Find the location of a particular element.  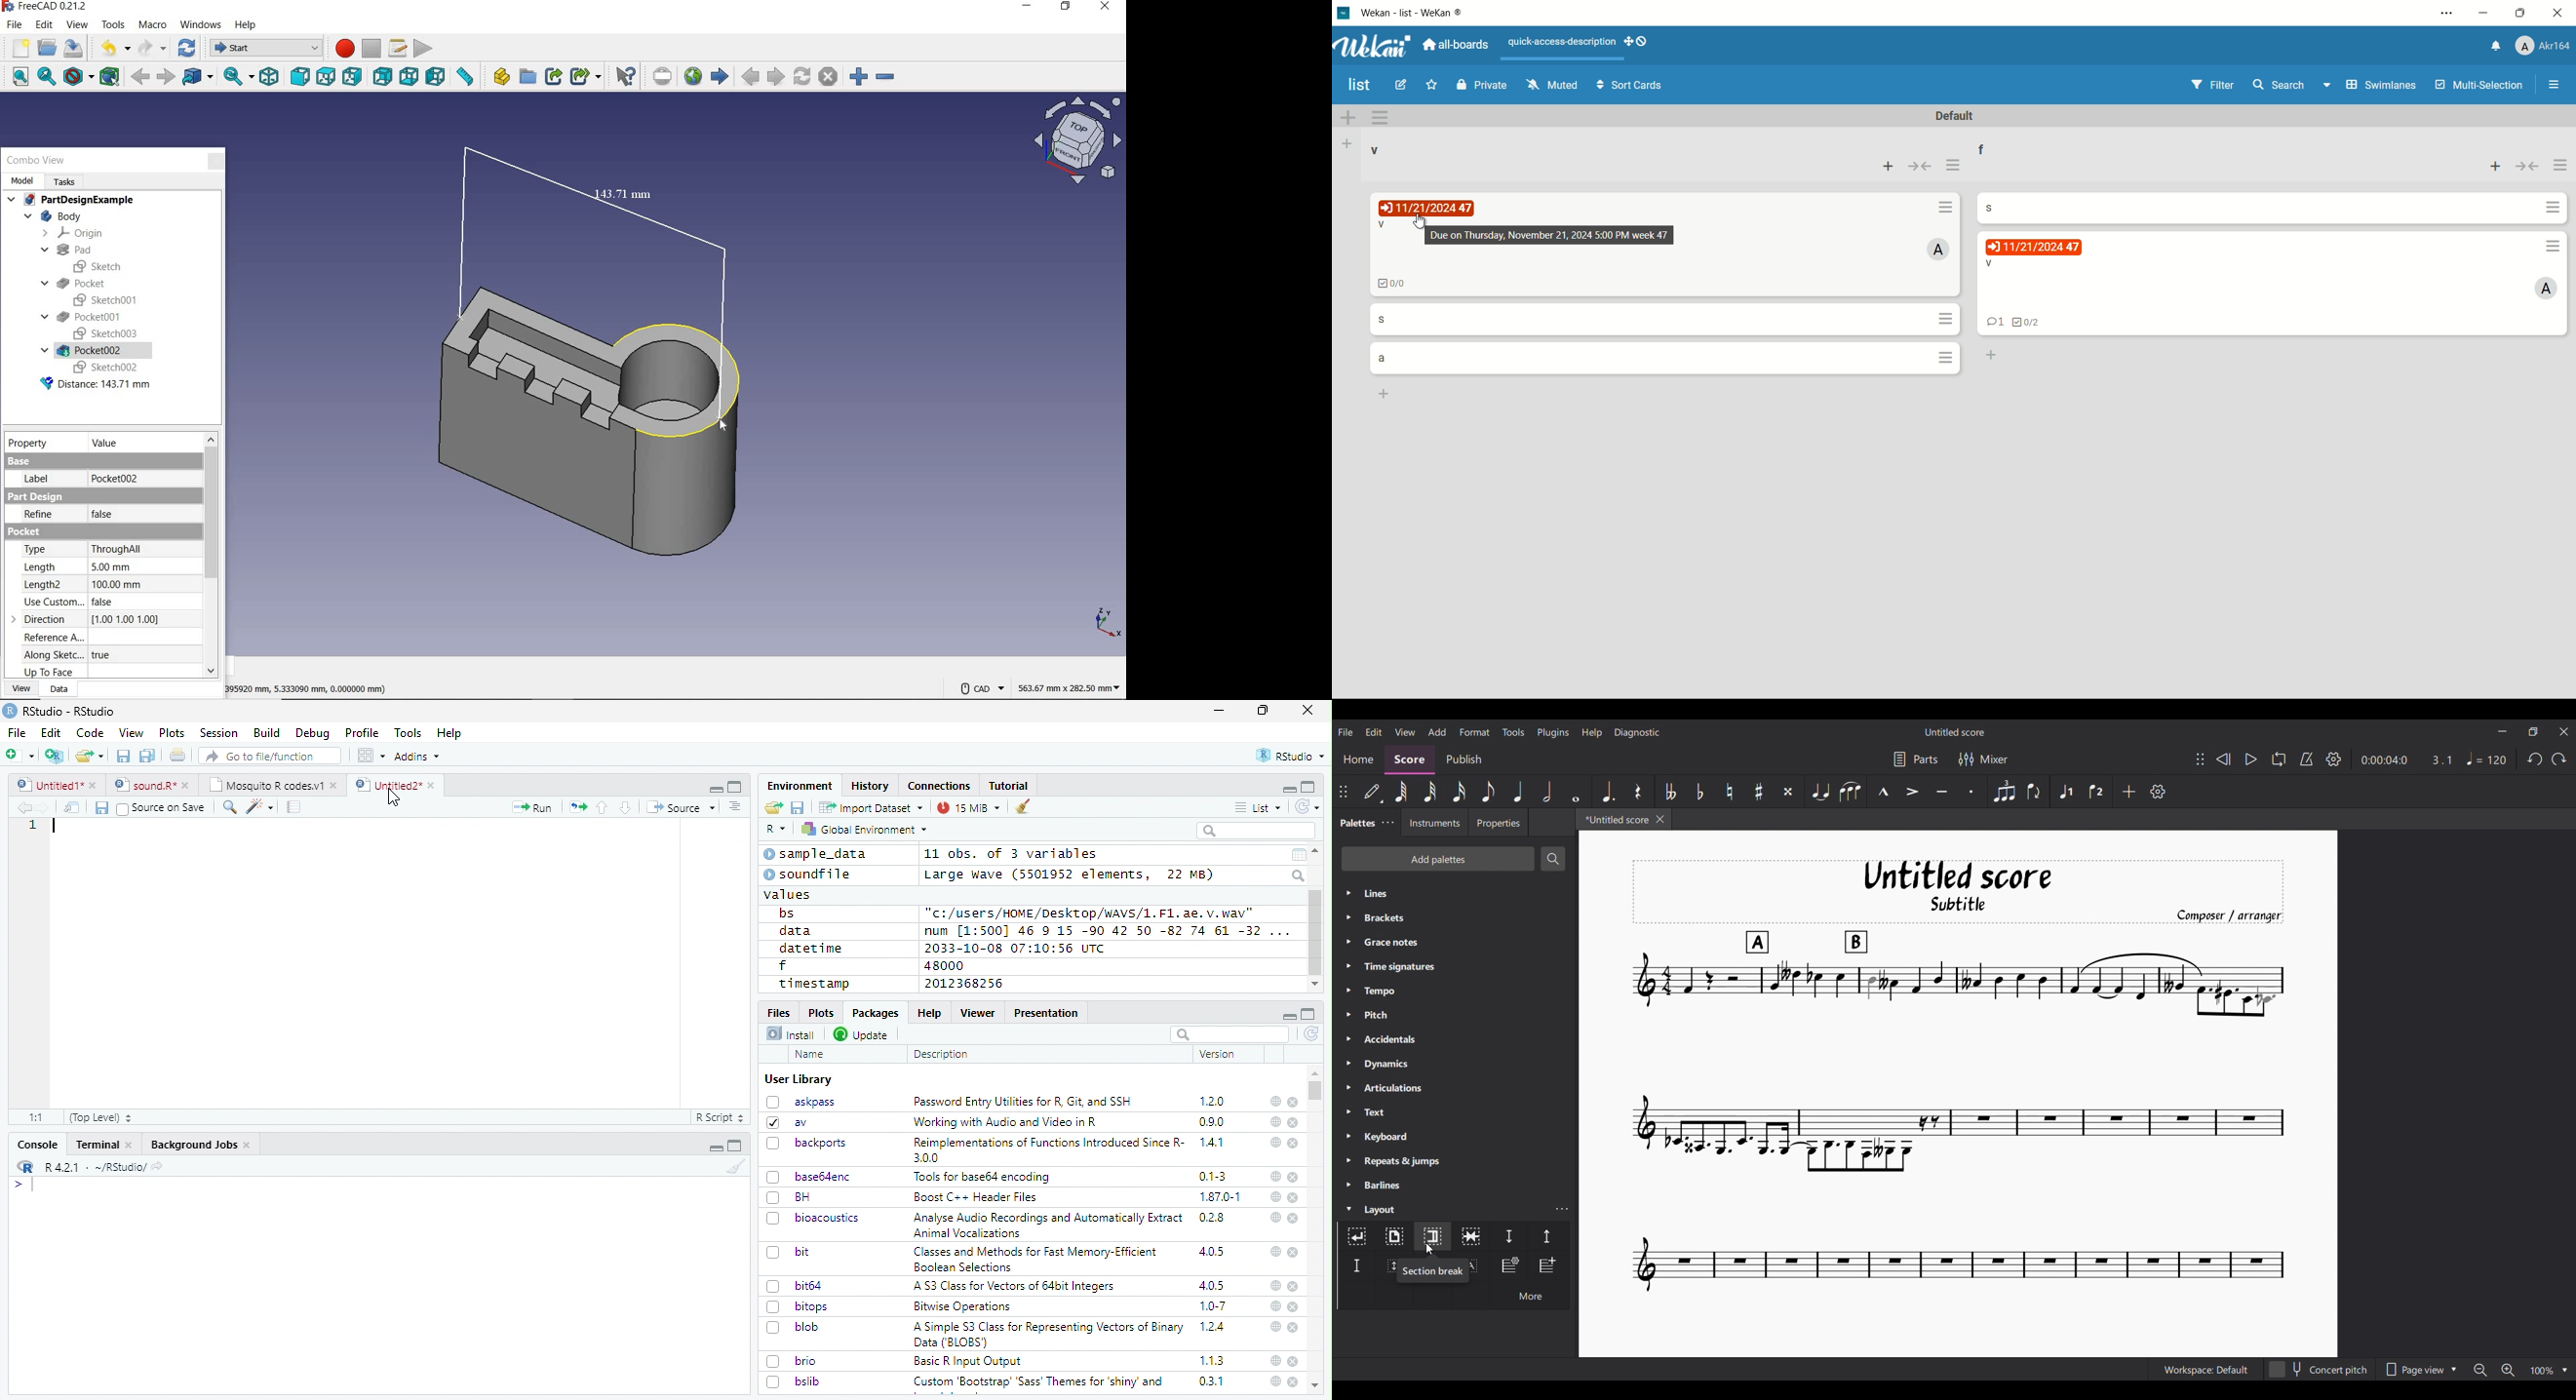

typing cursor is located at coordinates (54, 826).